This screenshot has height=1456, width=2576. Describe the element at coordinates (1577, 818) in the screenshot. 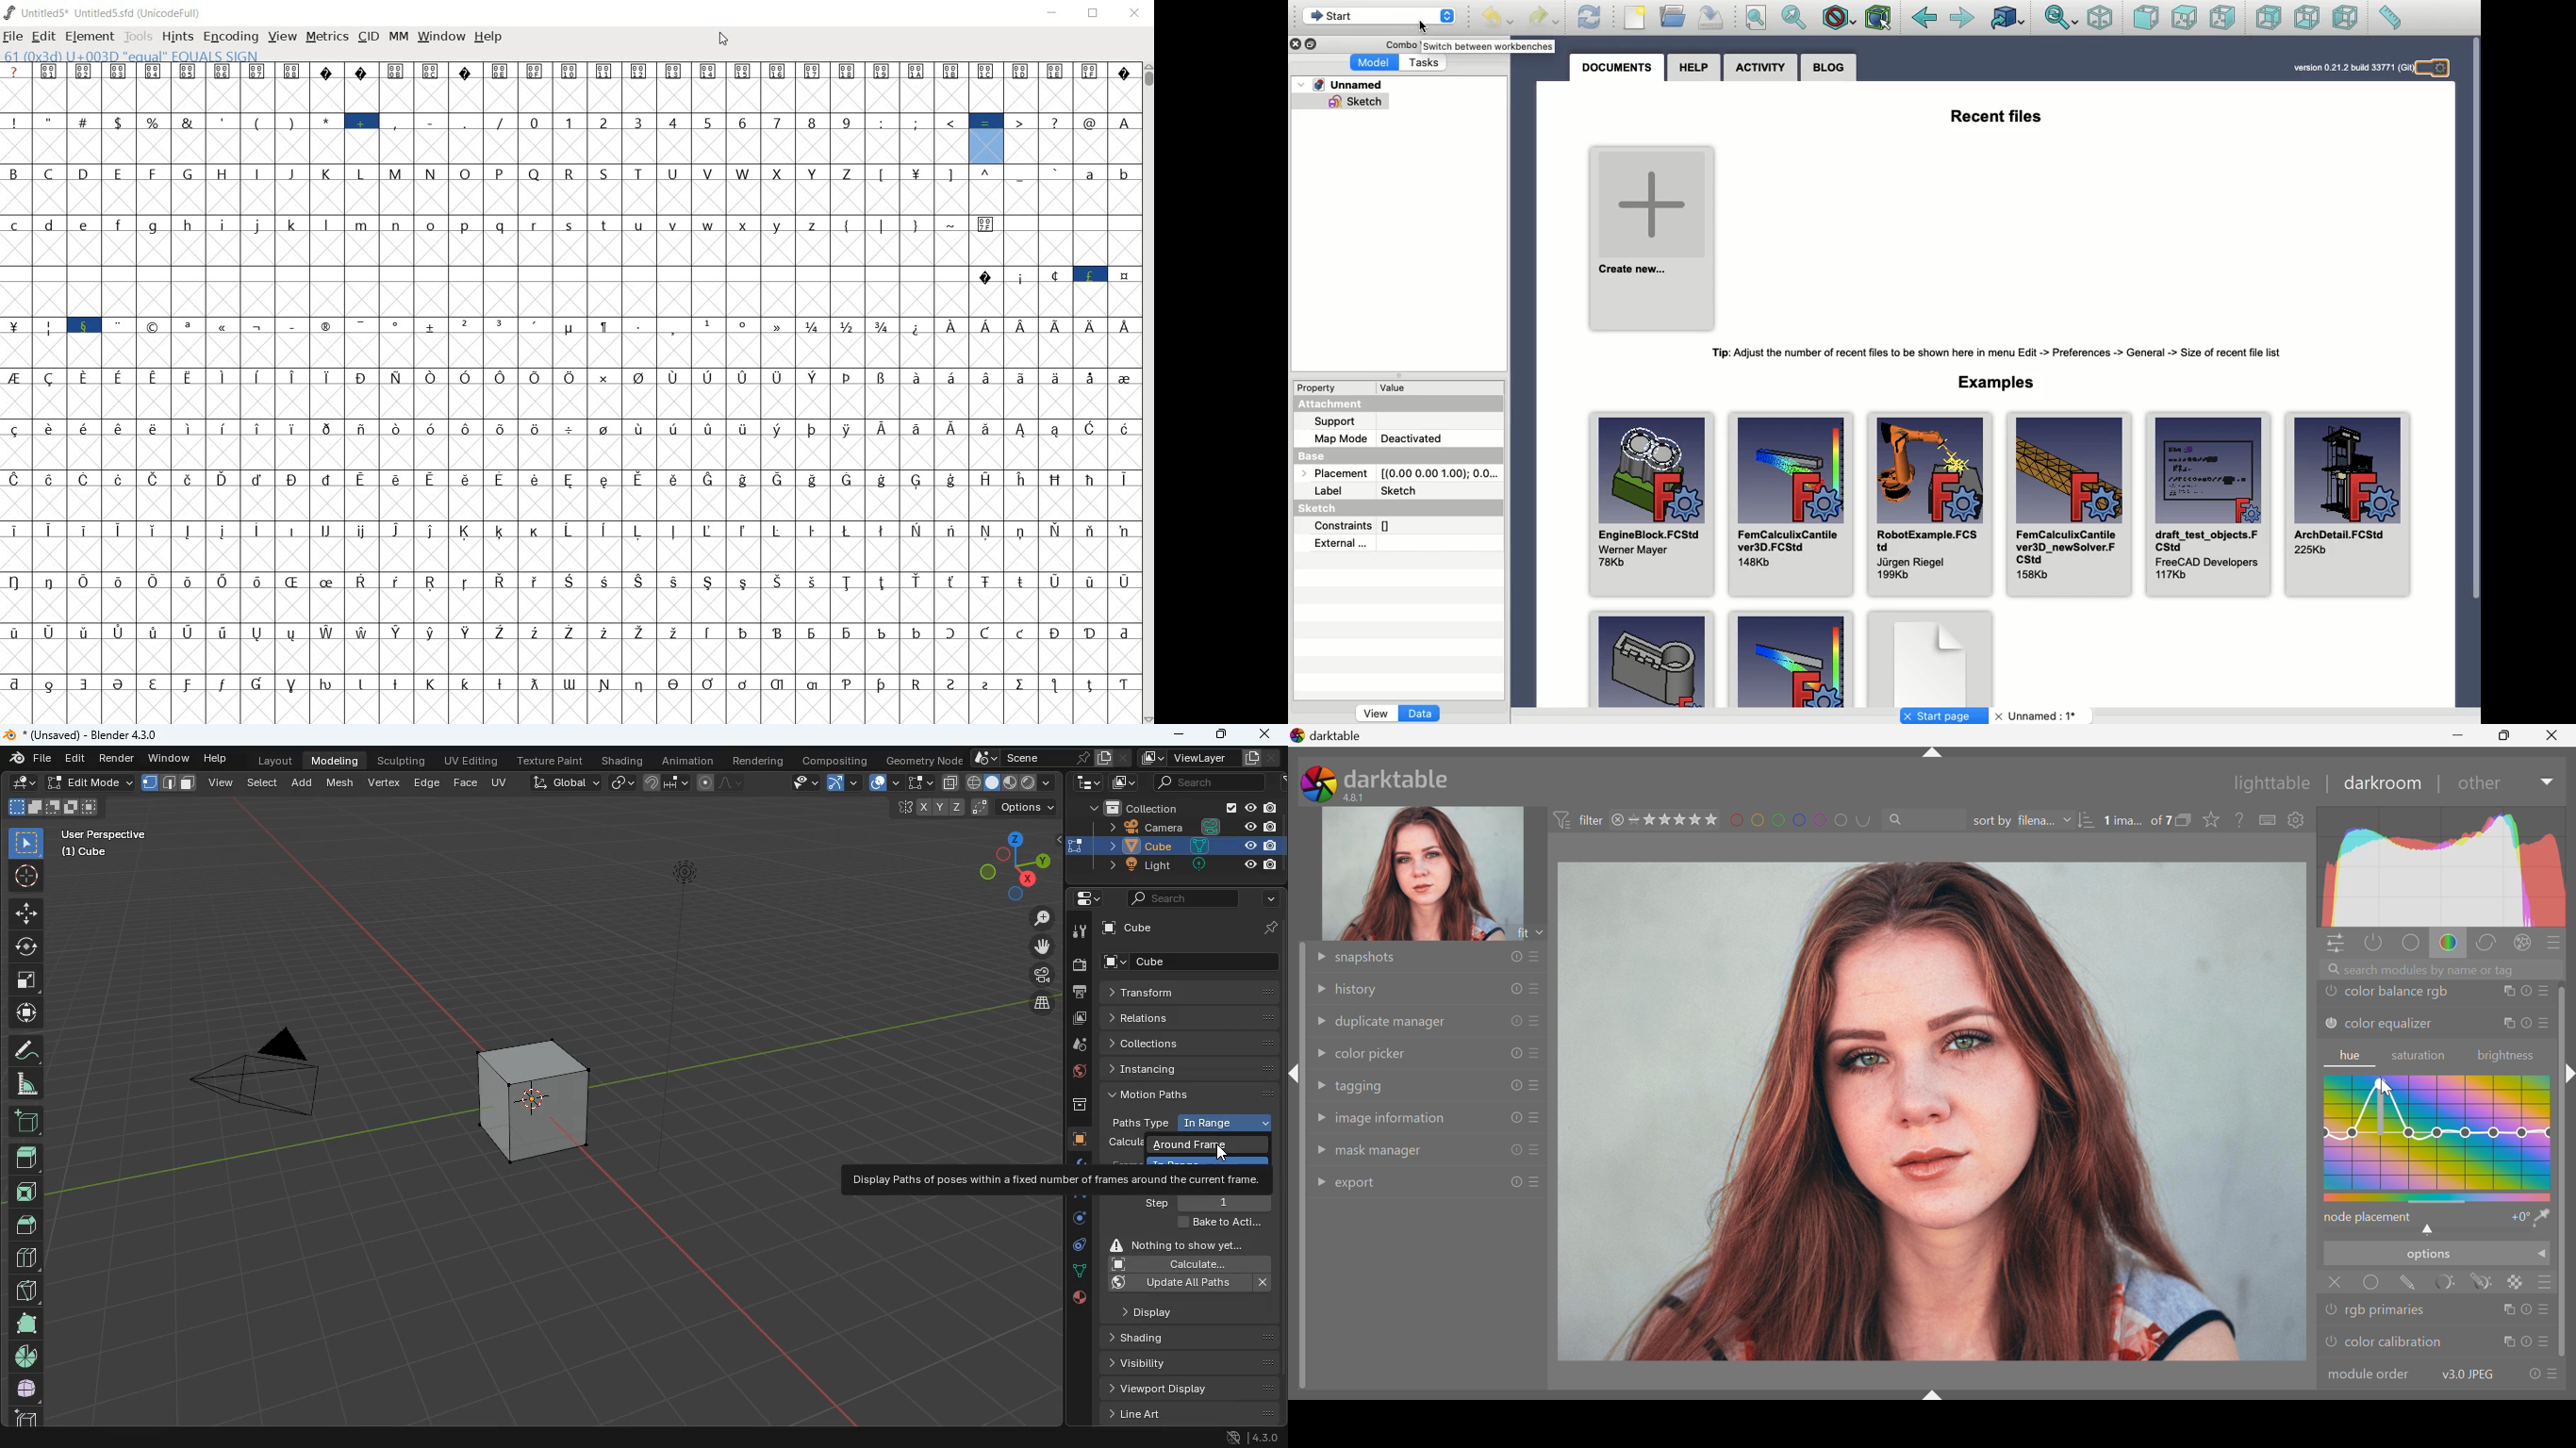

I see `filter` at that location.